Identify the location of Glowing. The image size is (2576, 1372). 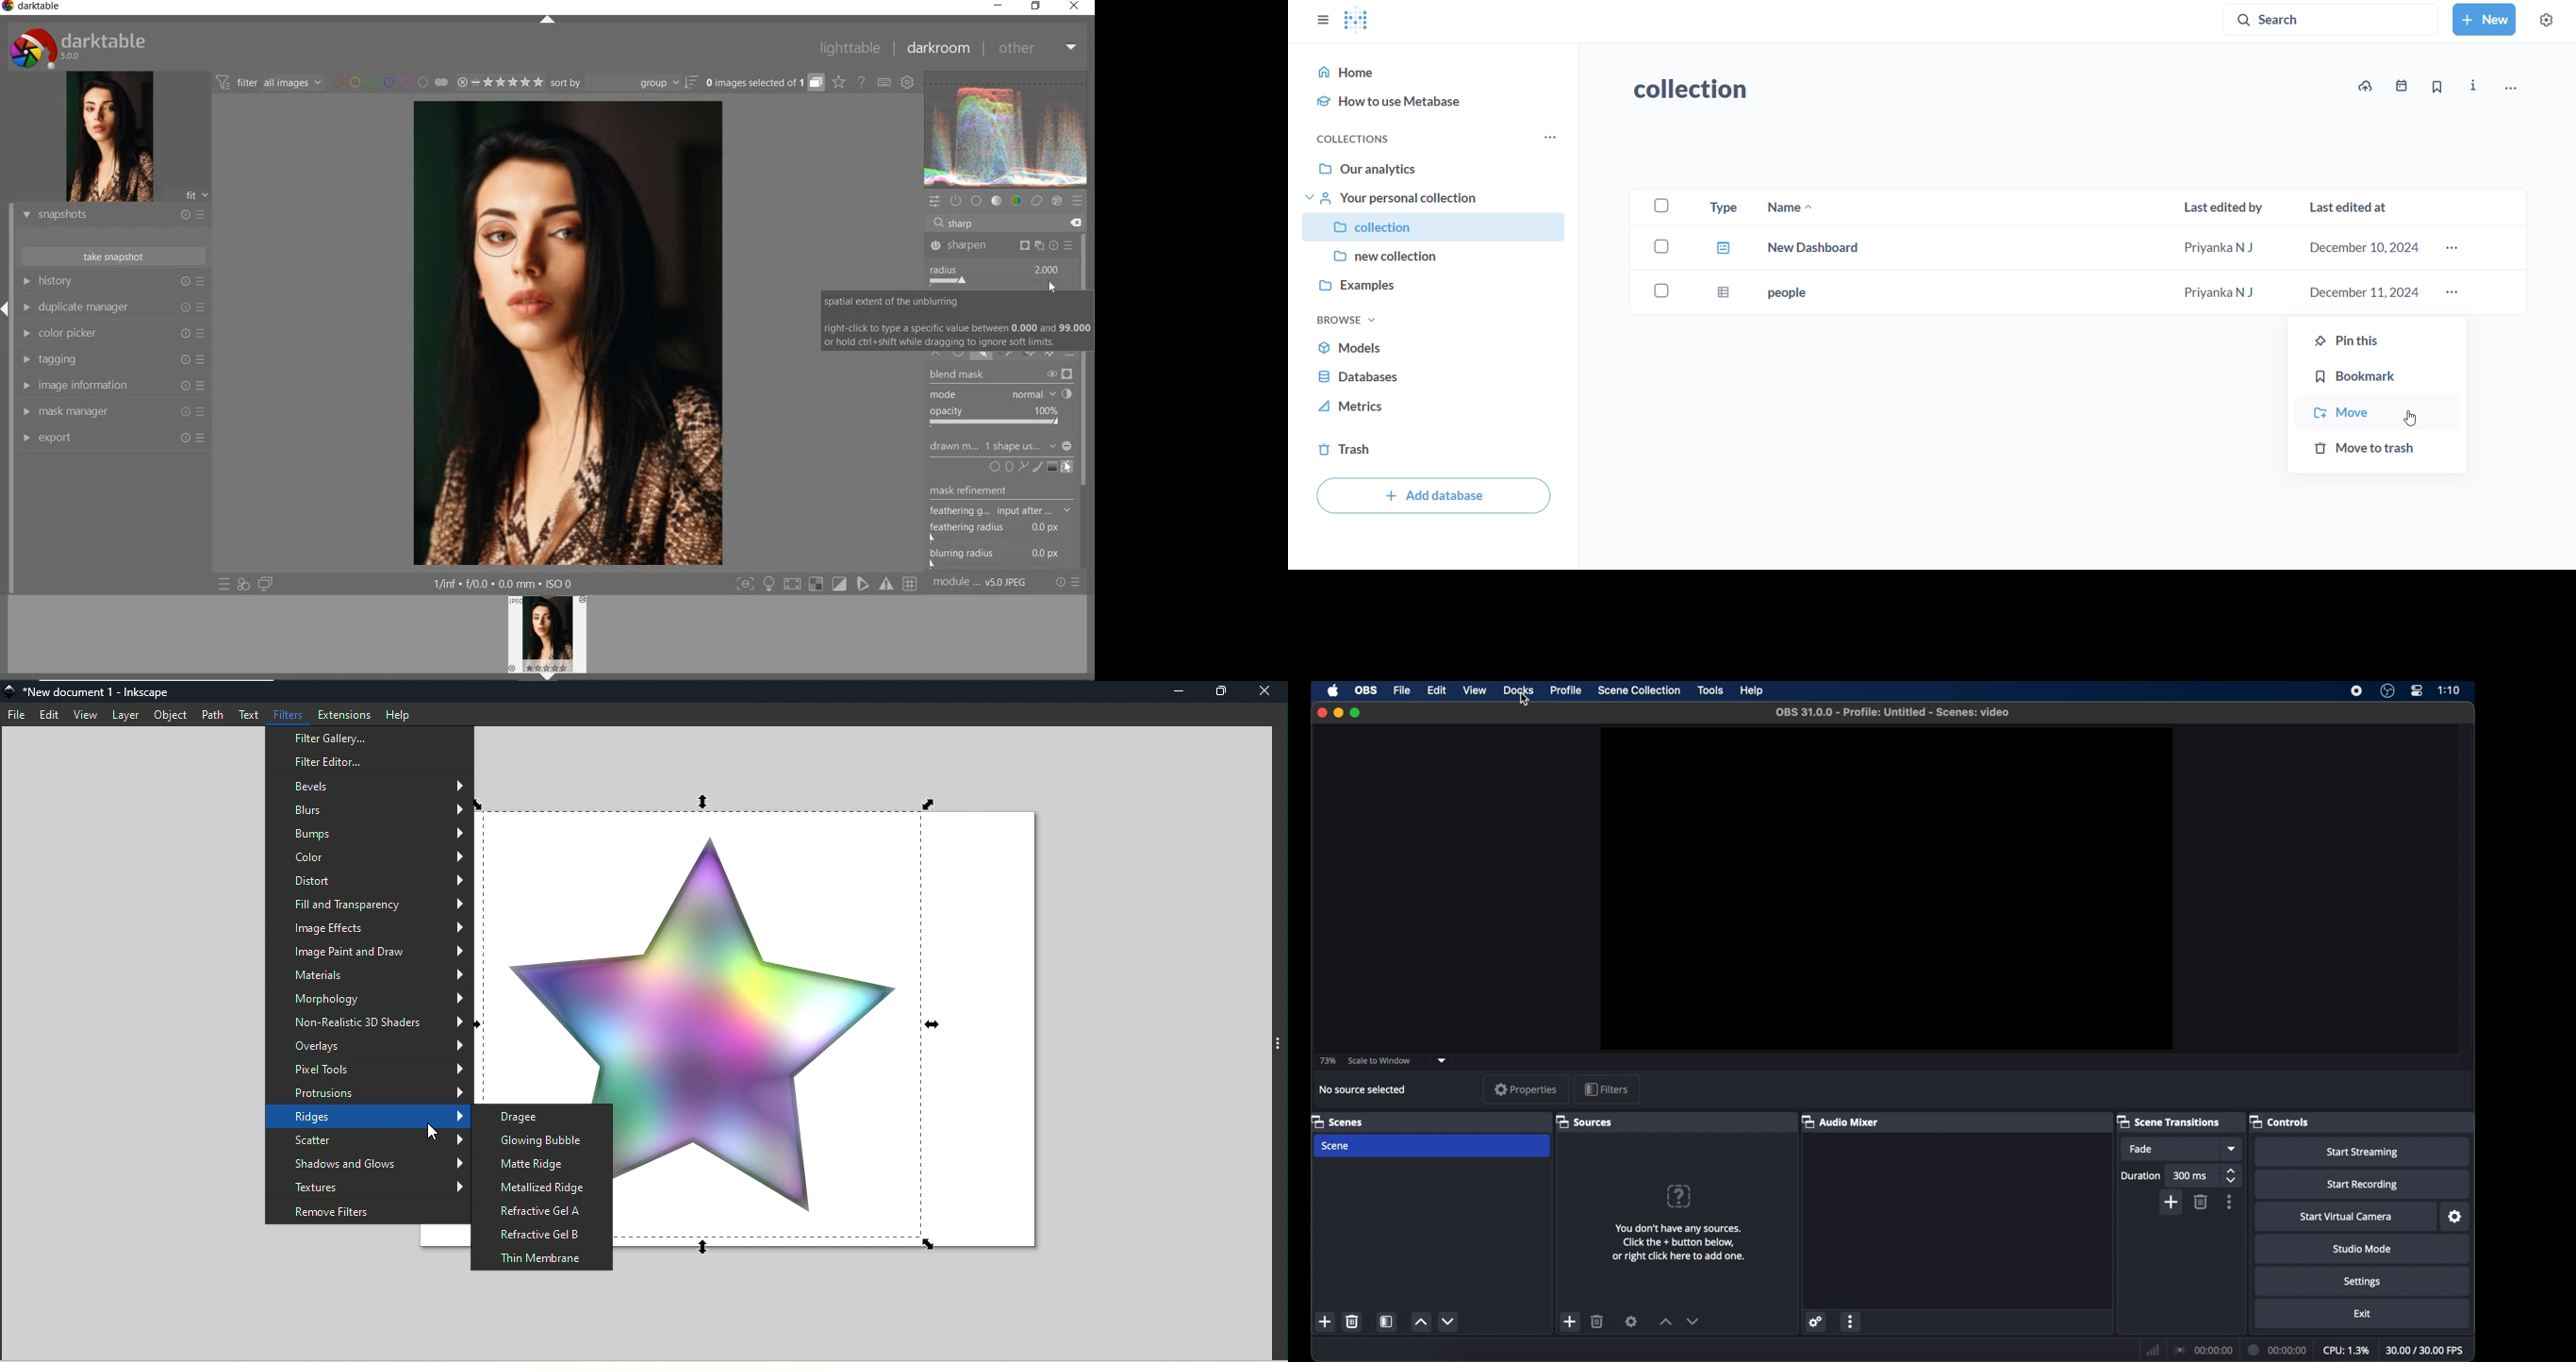
(543, 1139).